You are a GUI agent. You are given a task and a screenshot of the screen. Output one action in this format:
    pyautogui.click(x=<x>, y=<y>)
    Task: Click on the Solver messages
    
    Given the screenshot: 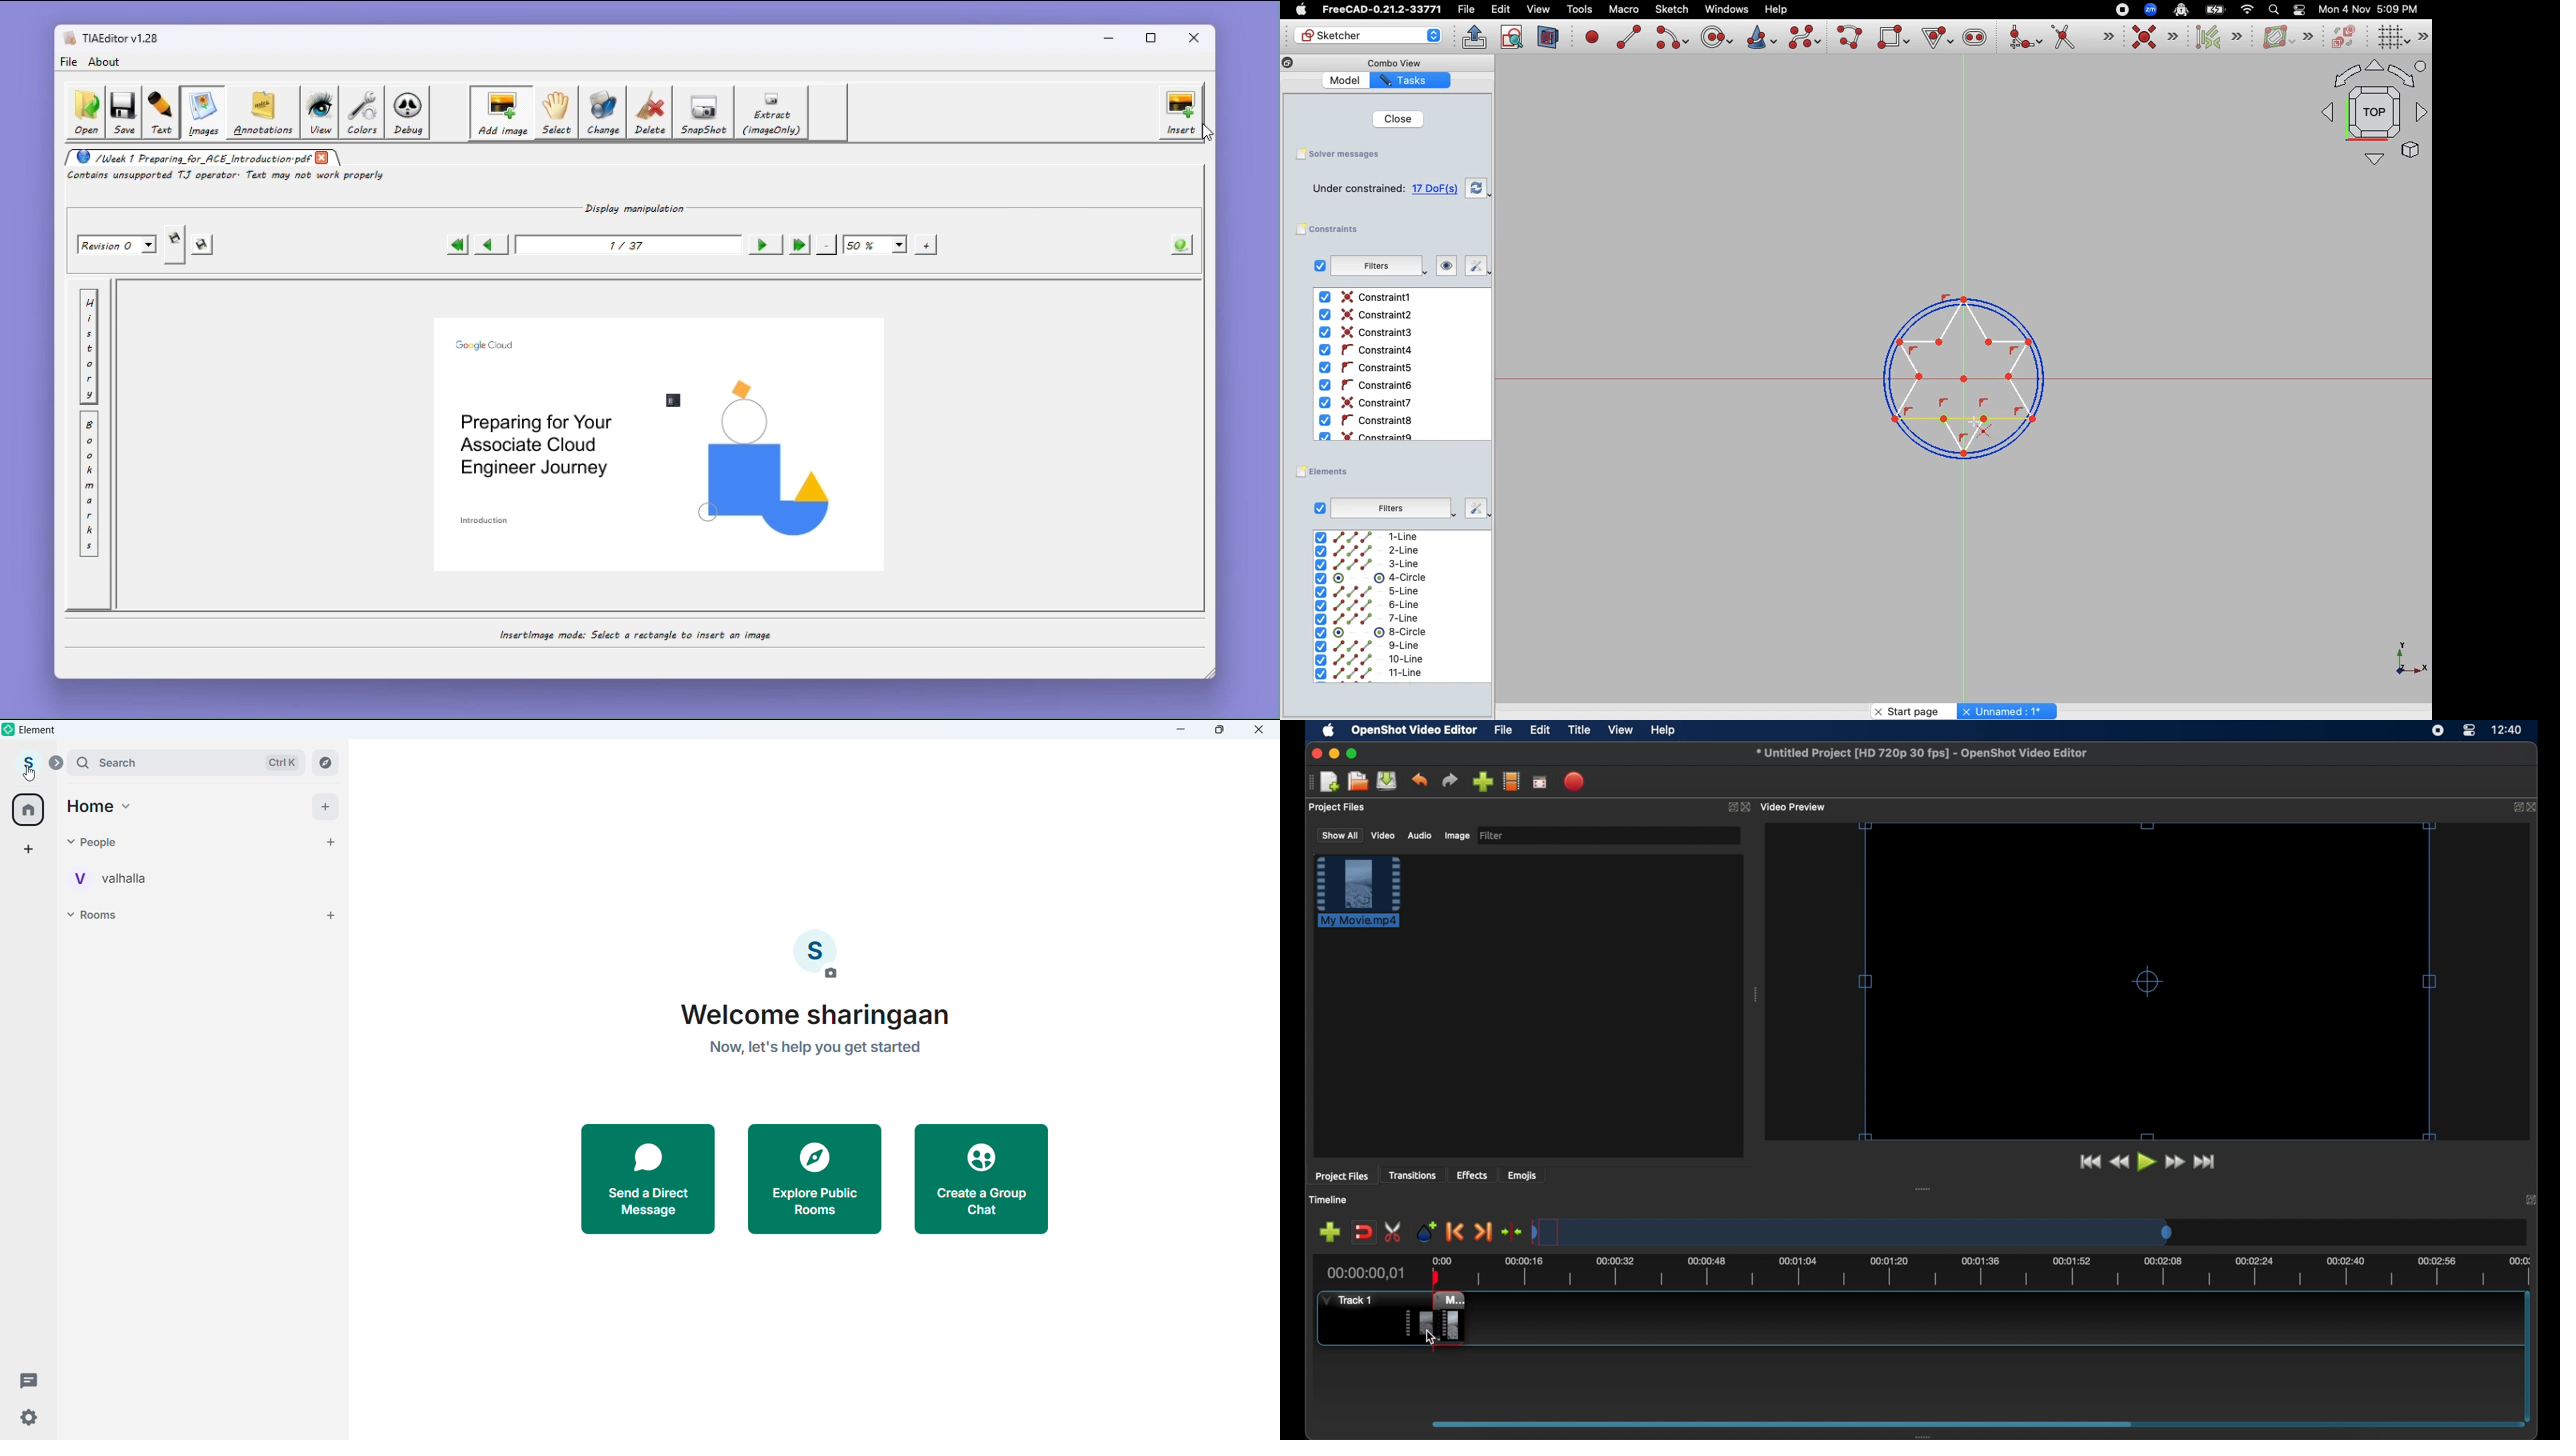 What is the action you would take?
    pyautogui.click(x=1339, y=155)
    